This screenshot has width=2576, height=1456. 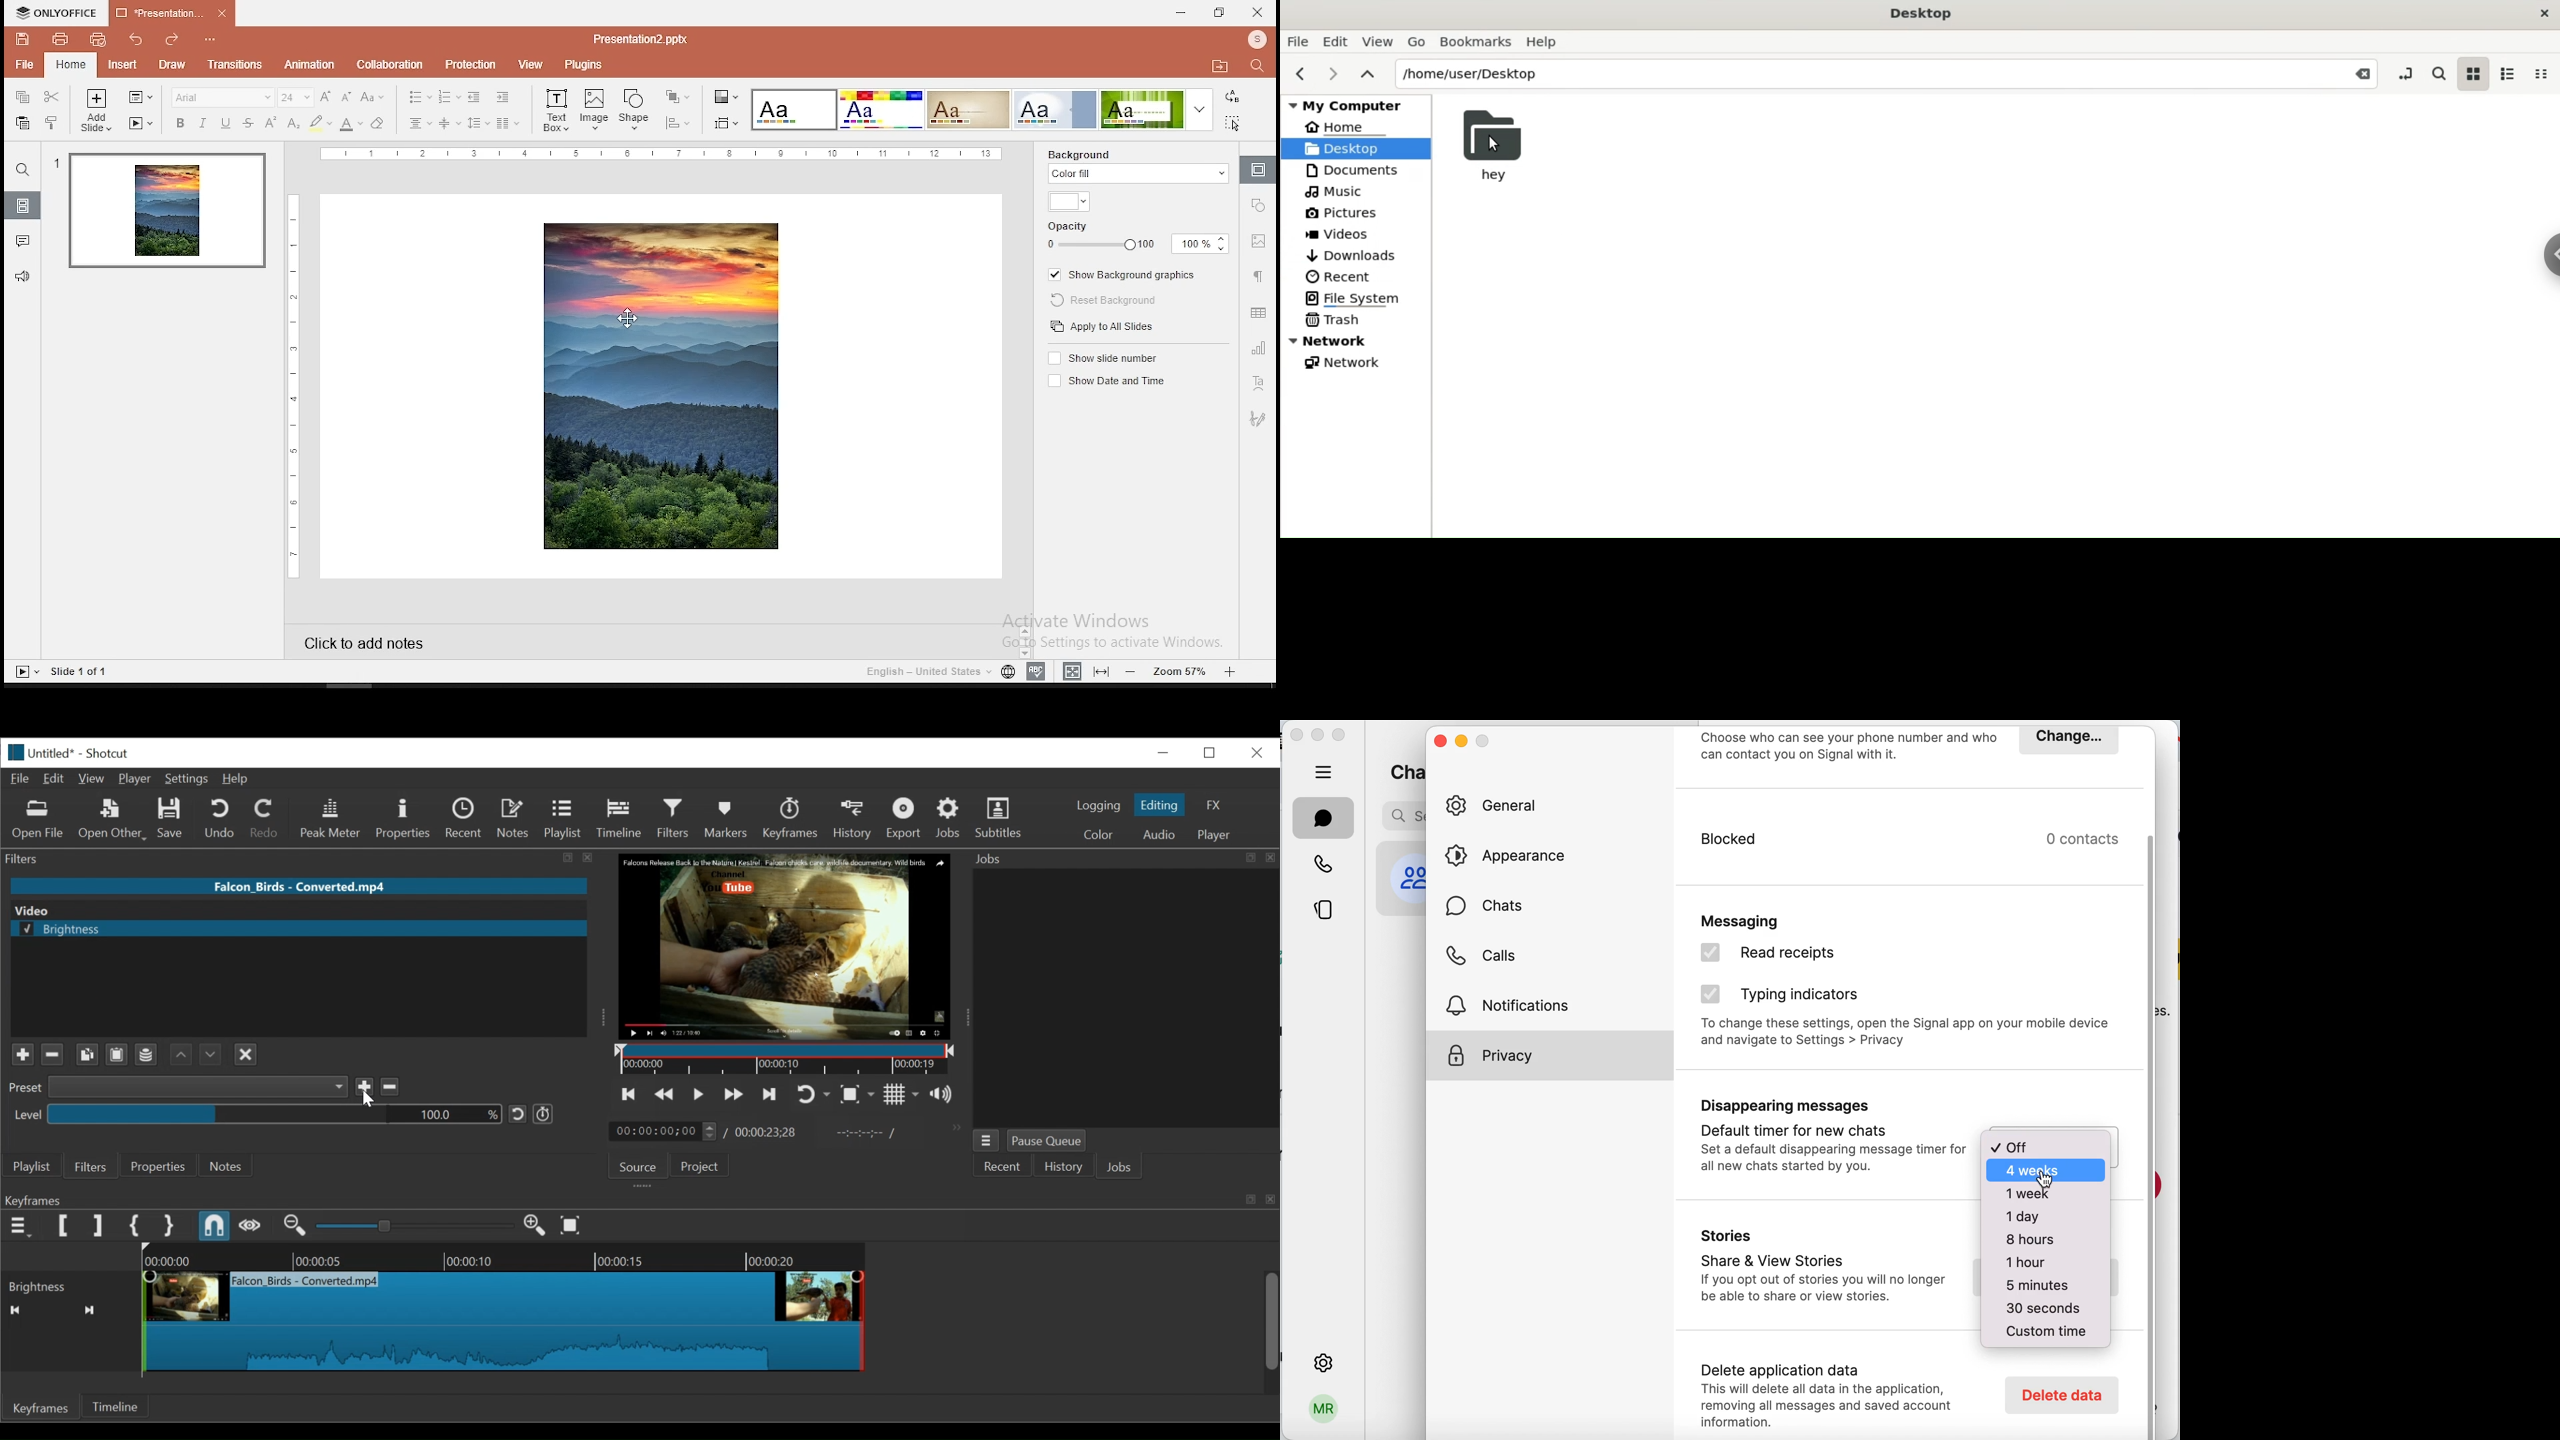 I want to click on language, so click(x=1007, y=671).